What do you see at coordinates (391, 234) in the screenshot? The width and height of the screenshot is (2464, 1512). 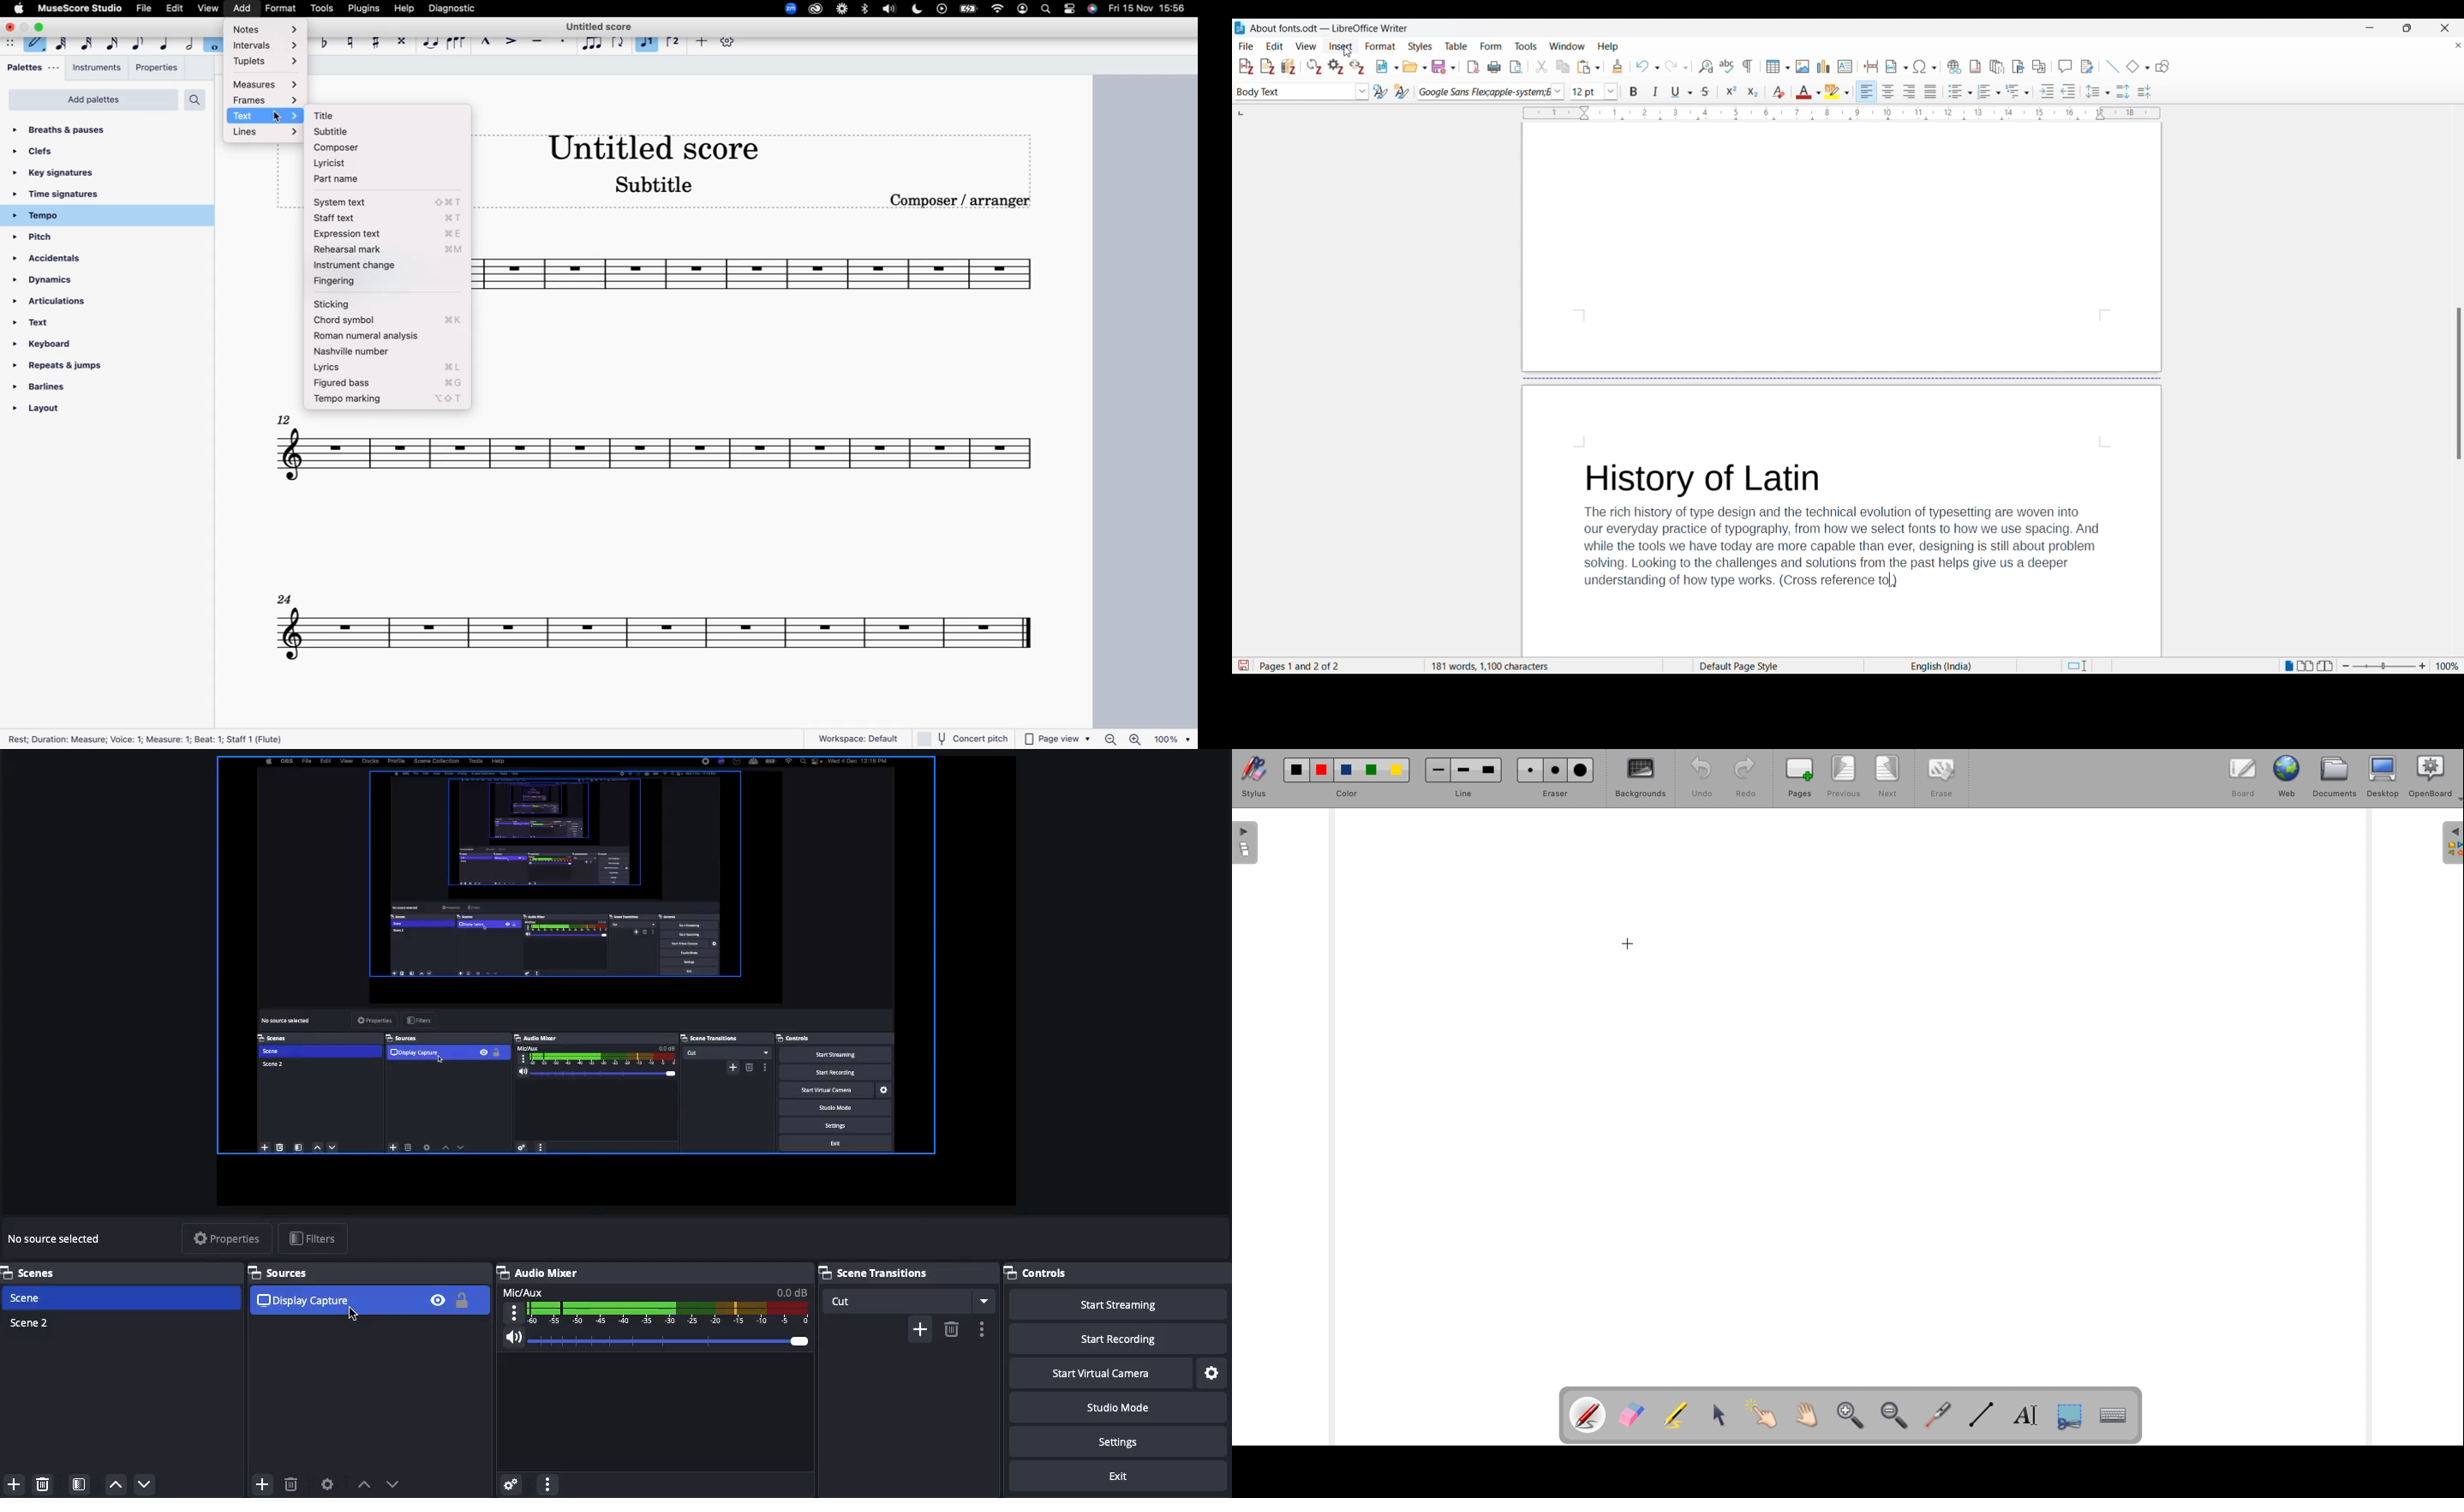 I see `expression text` at bounding box center [391, 234].